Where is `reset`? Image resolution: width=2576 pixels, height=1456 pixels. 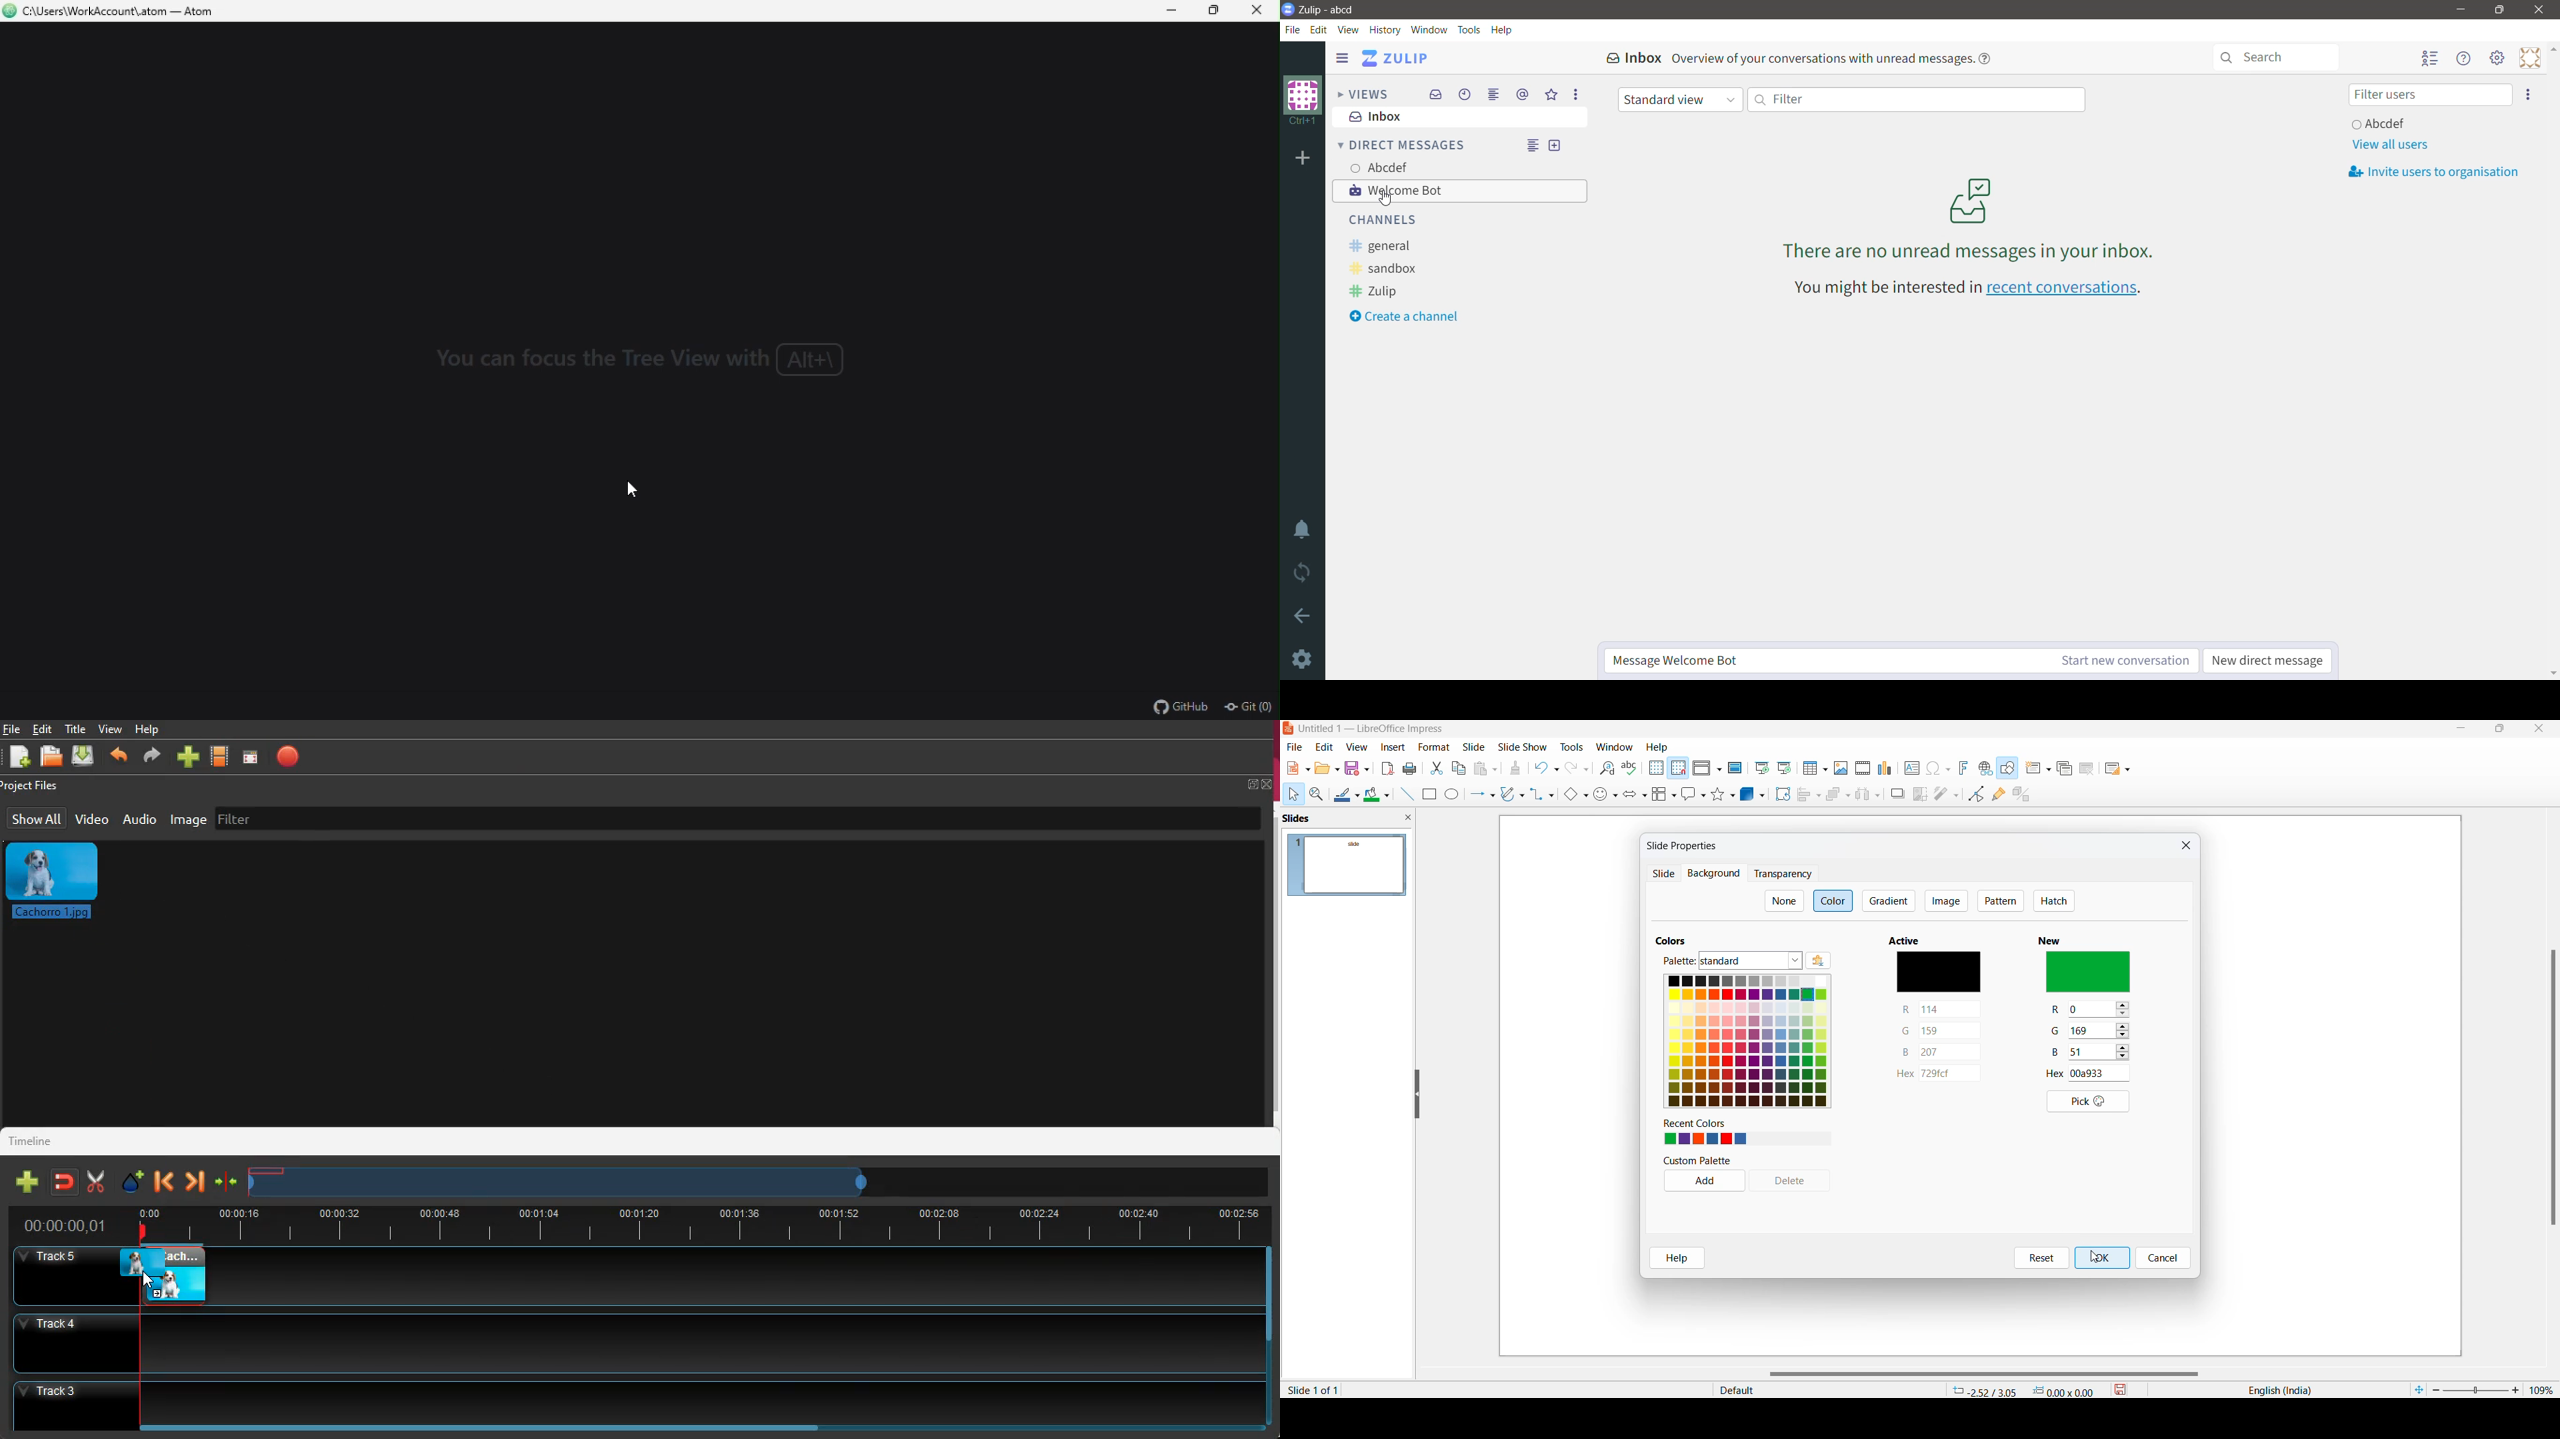 reset is located at coordinates (2039, 1259).